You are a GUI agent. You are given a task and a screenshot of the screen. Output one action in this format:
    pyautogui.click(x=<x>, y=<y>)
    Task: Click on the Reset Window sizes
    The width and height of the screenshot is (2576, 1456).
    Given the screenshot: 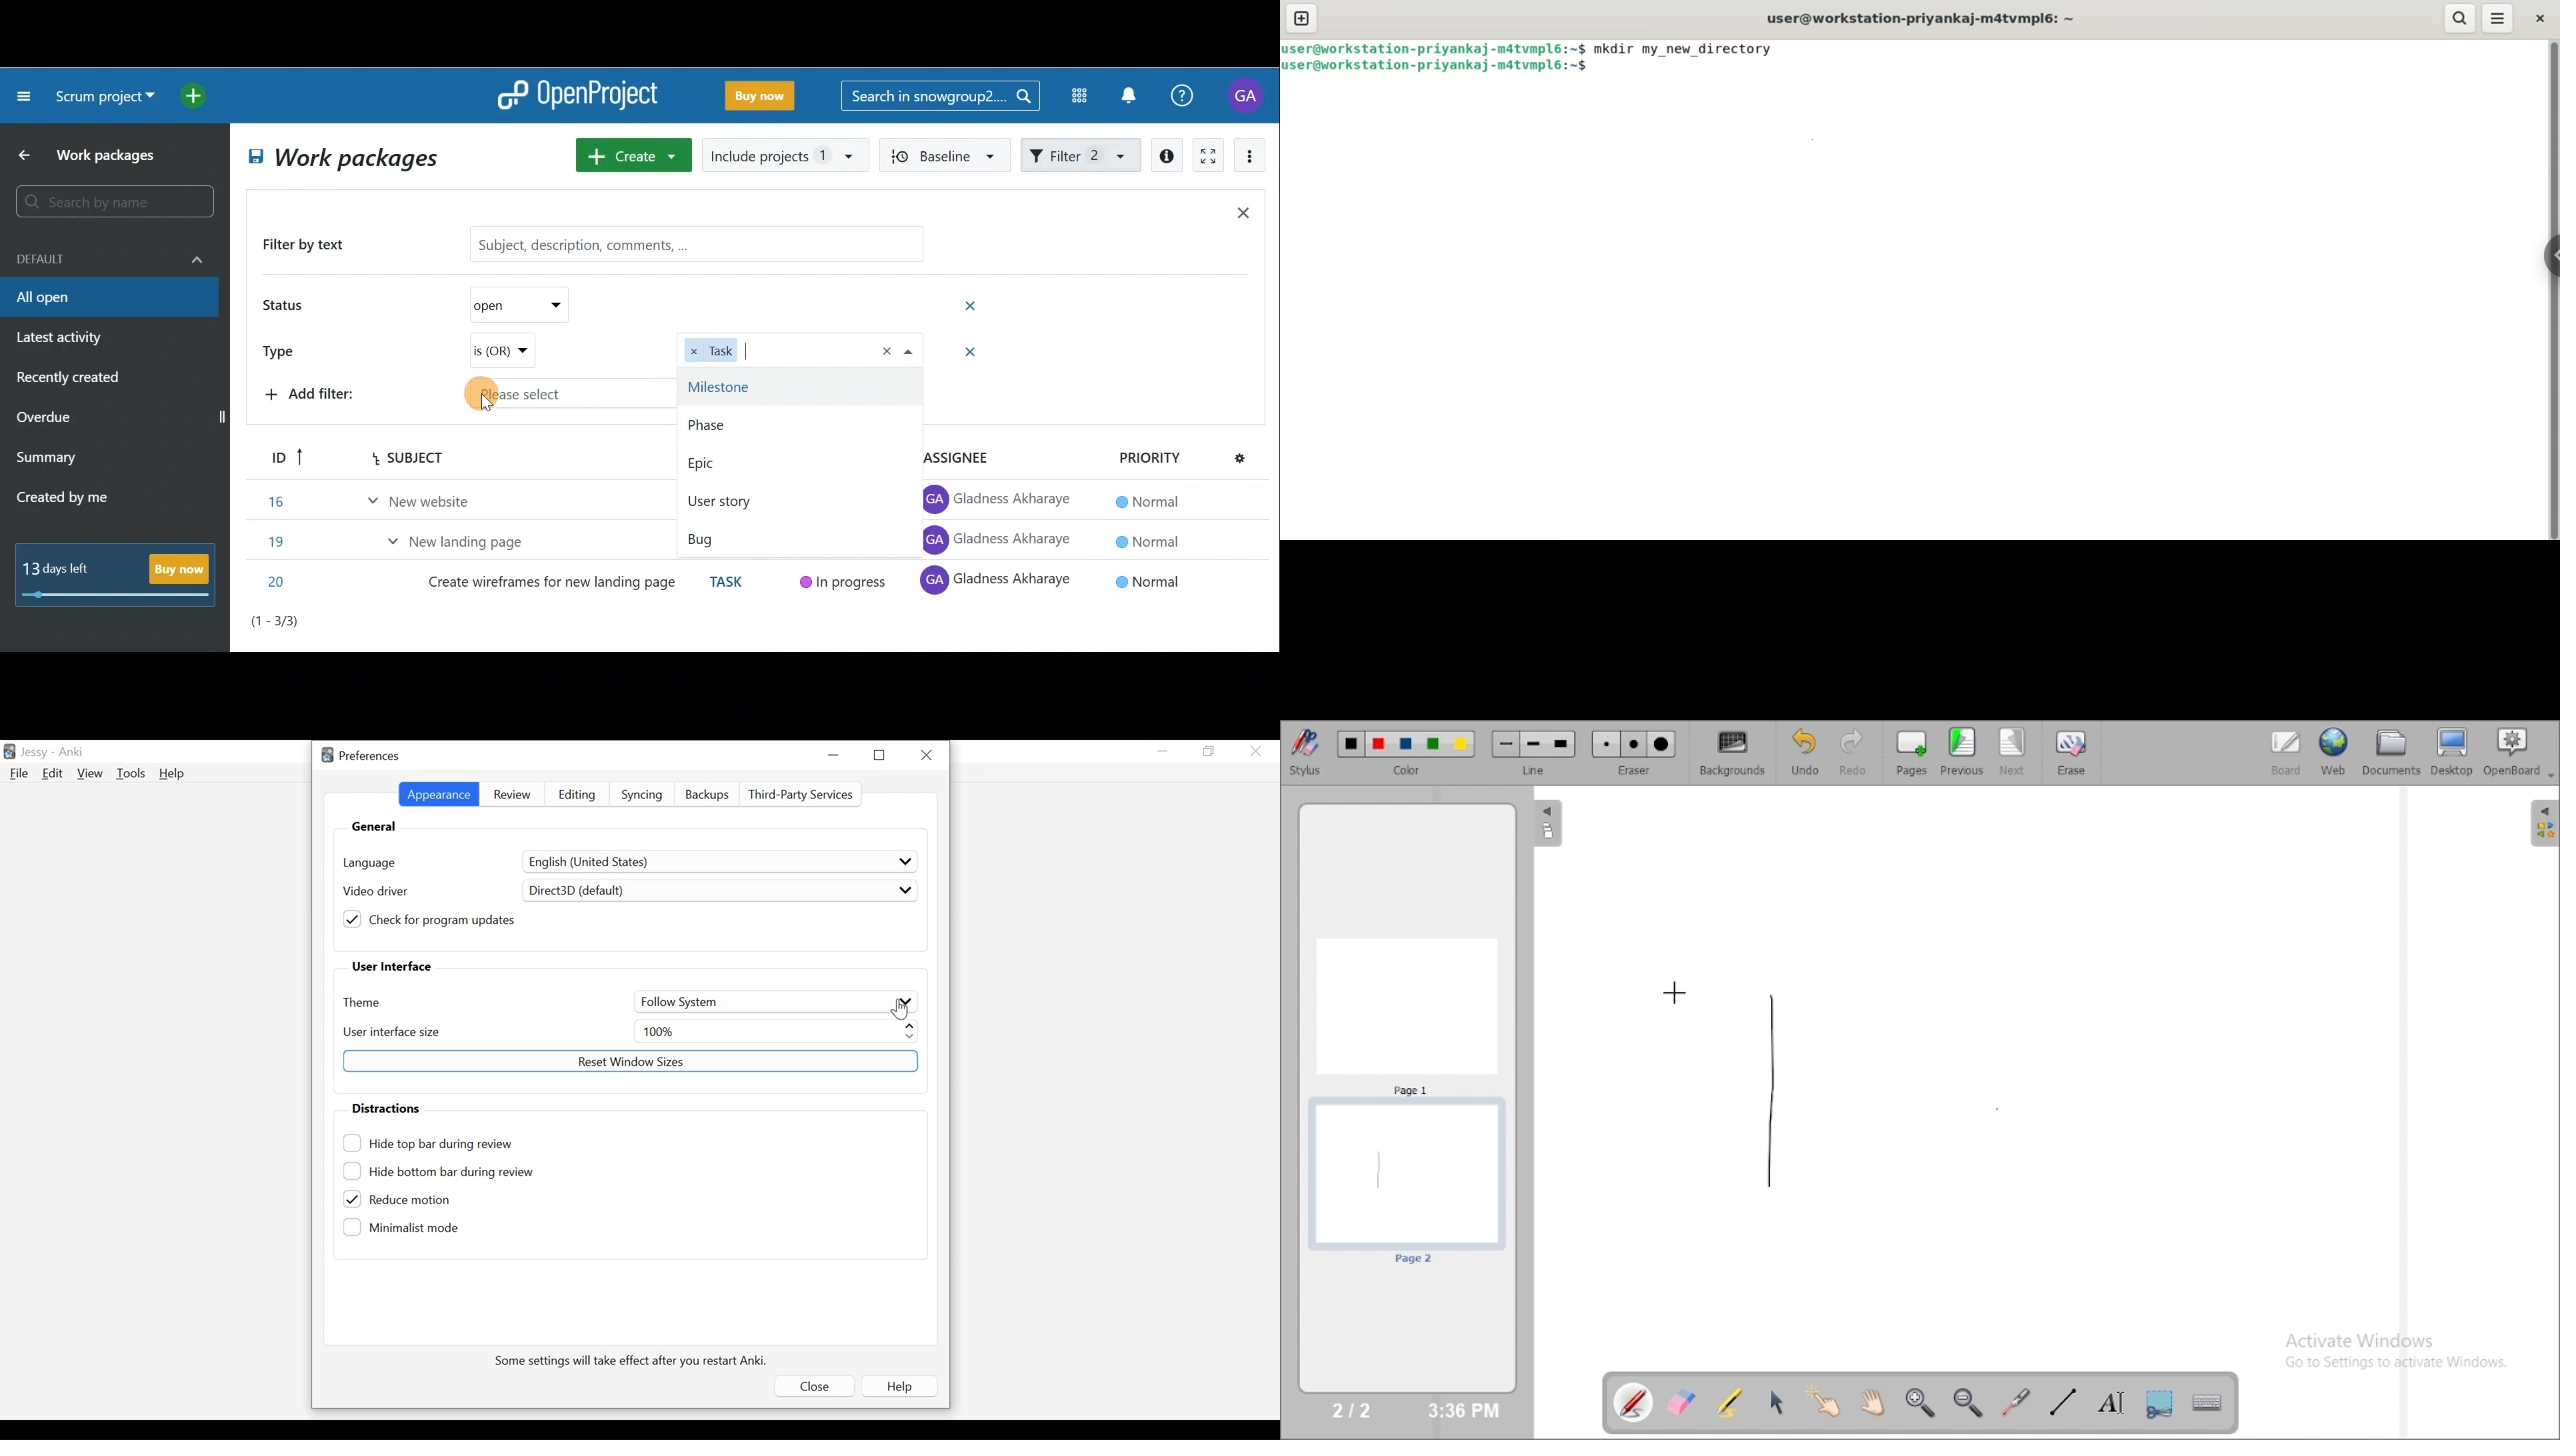 What is the action you would take?
    pyautogui.click(x=629, y=1060)
    